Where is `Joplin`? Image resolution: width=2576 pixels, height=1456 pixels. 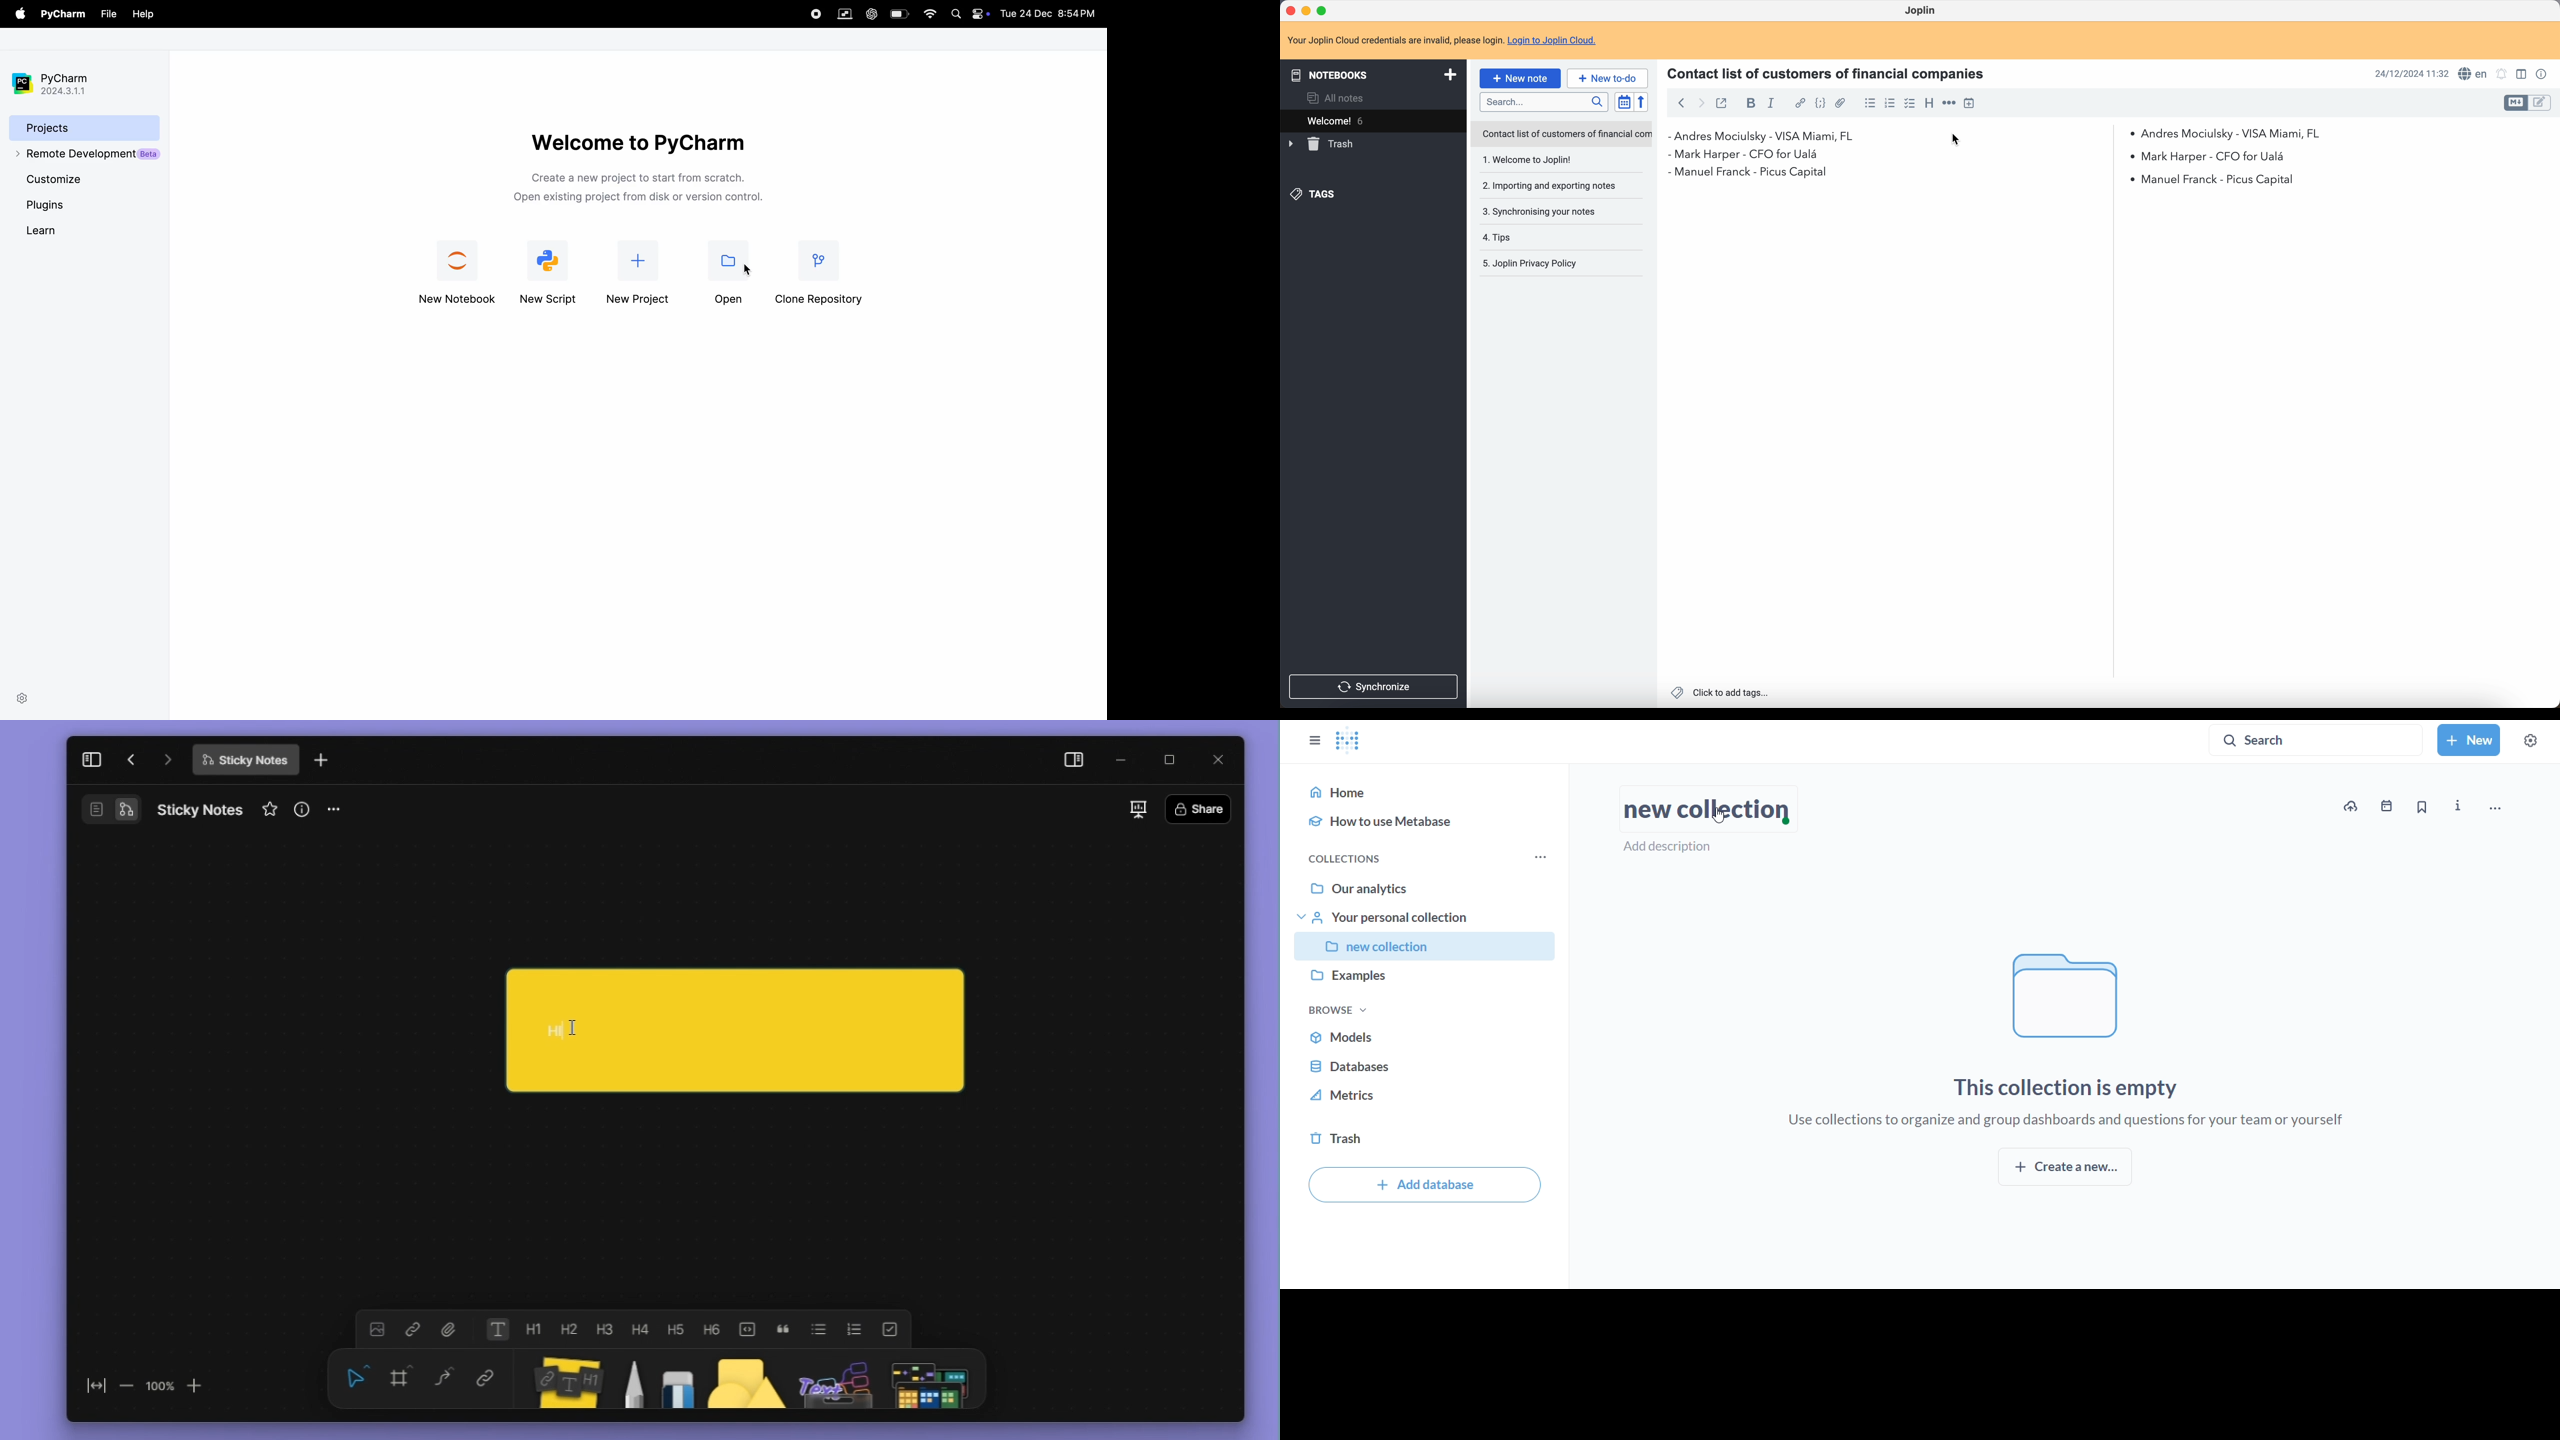 Joplin is located at coordinates (1919, 10).